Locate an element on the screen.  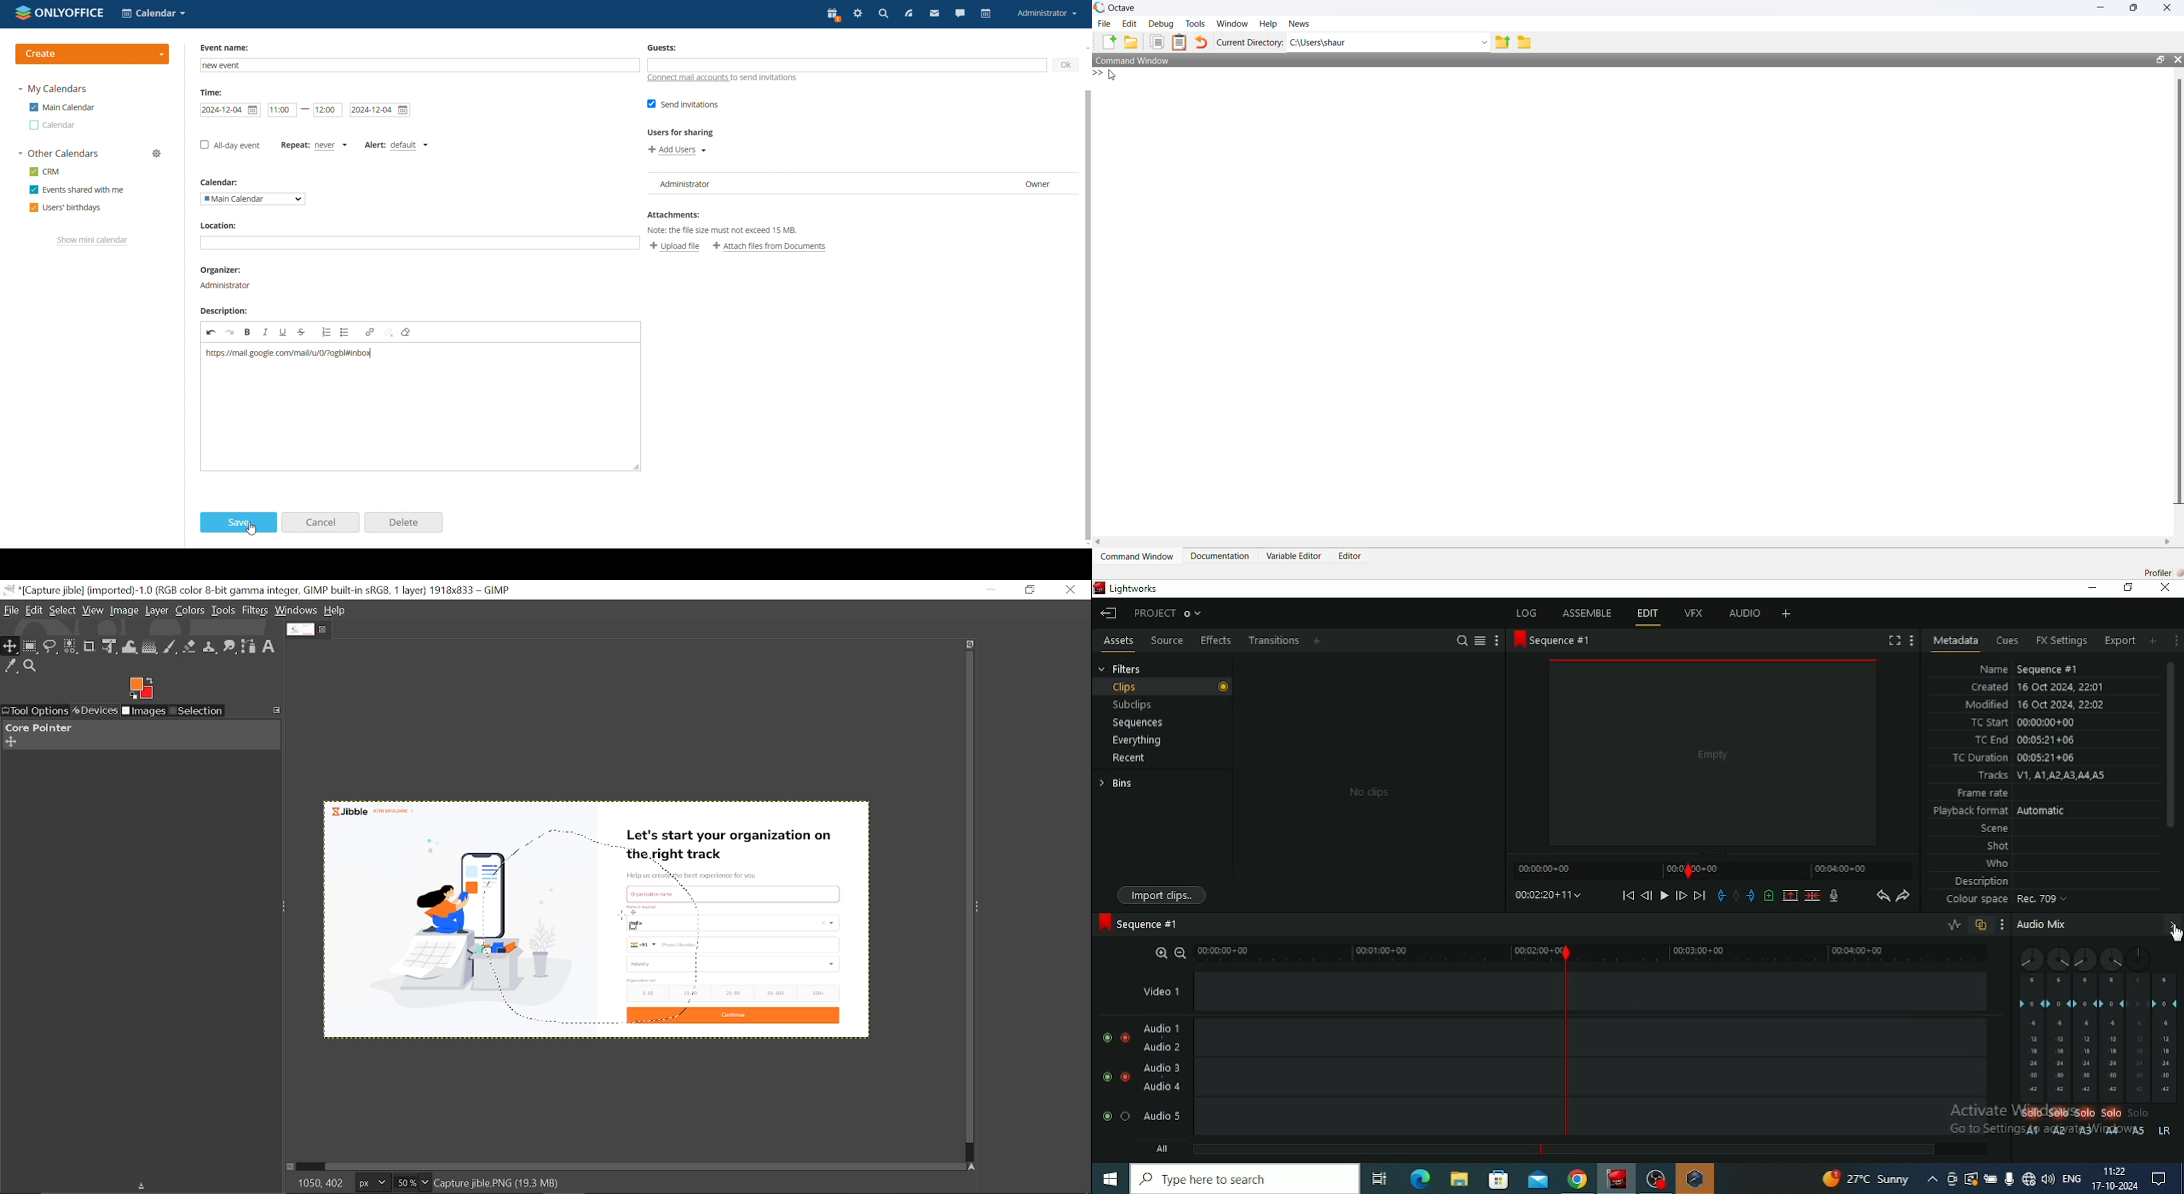
Metadata is located at coordinates (1955, 642).